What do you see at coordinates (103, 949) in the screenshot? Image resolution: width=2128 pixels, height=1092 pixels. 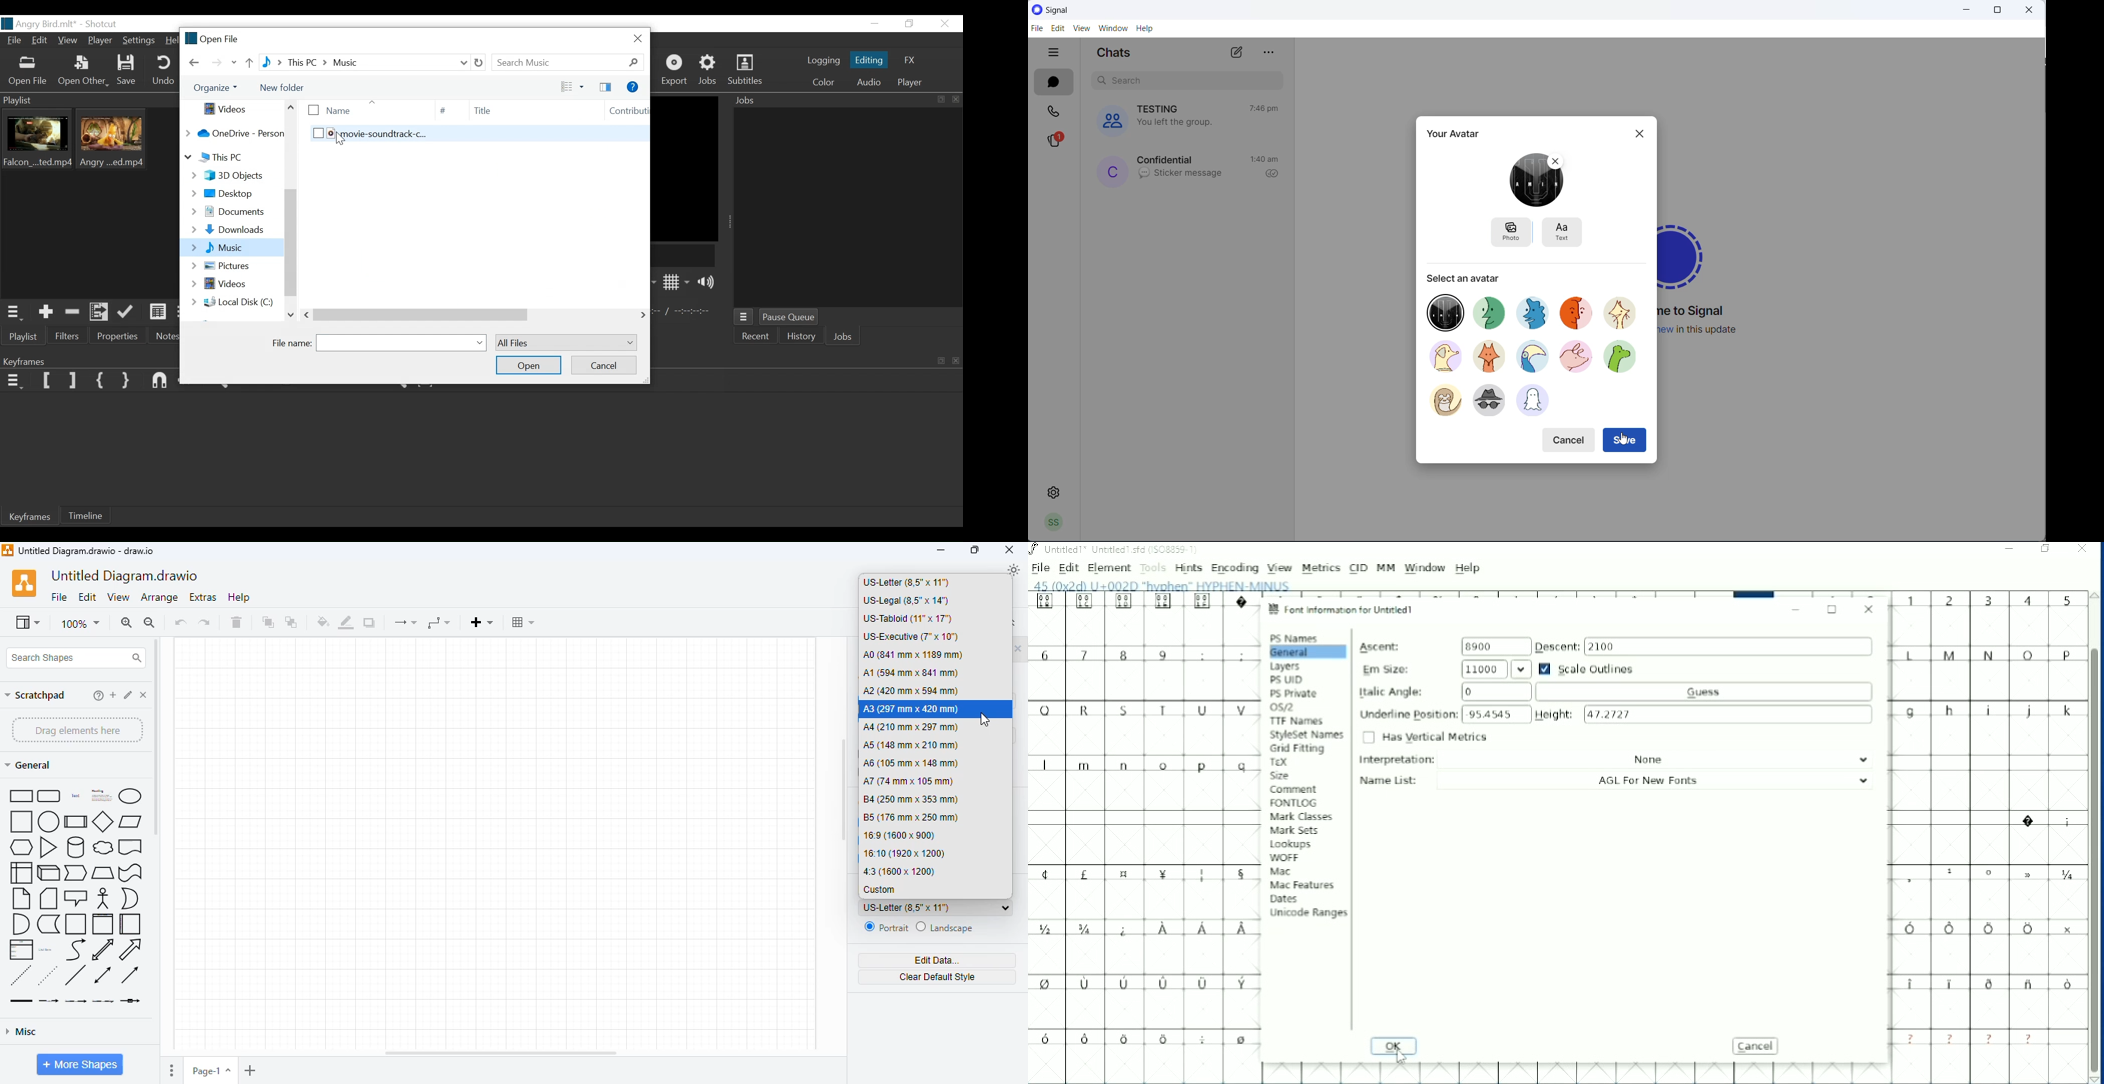 I see `bidirectional arrow` at bounding box center [103, 949].